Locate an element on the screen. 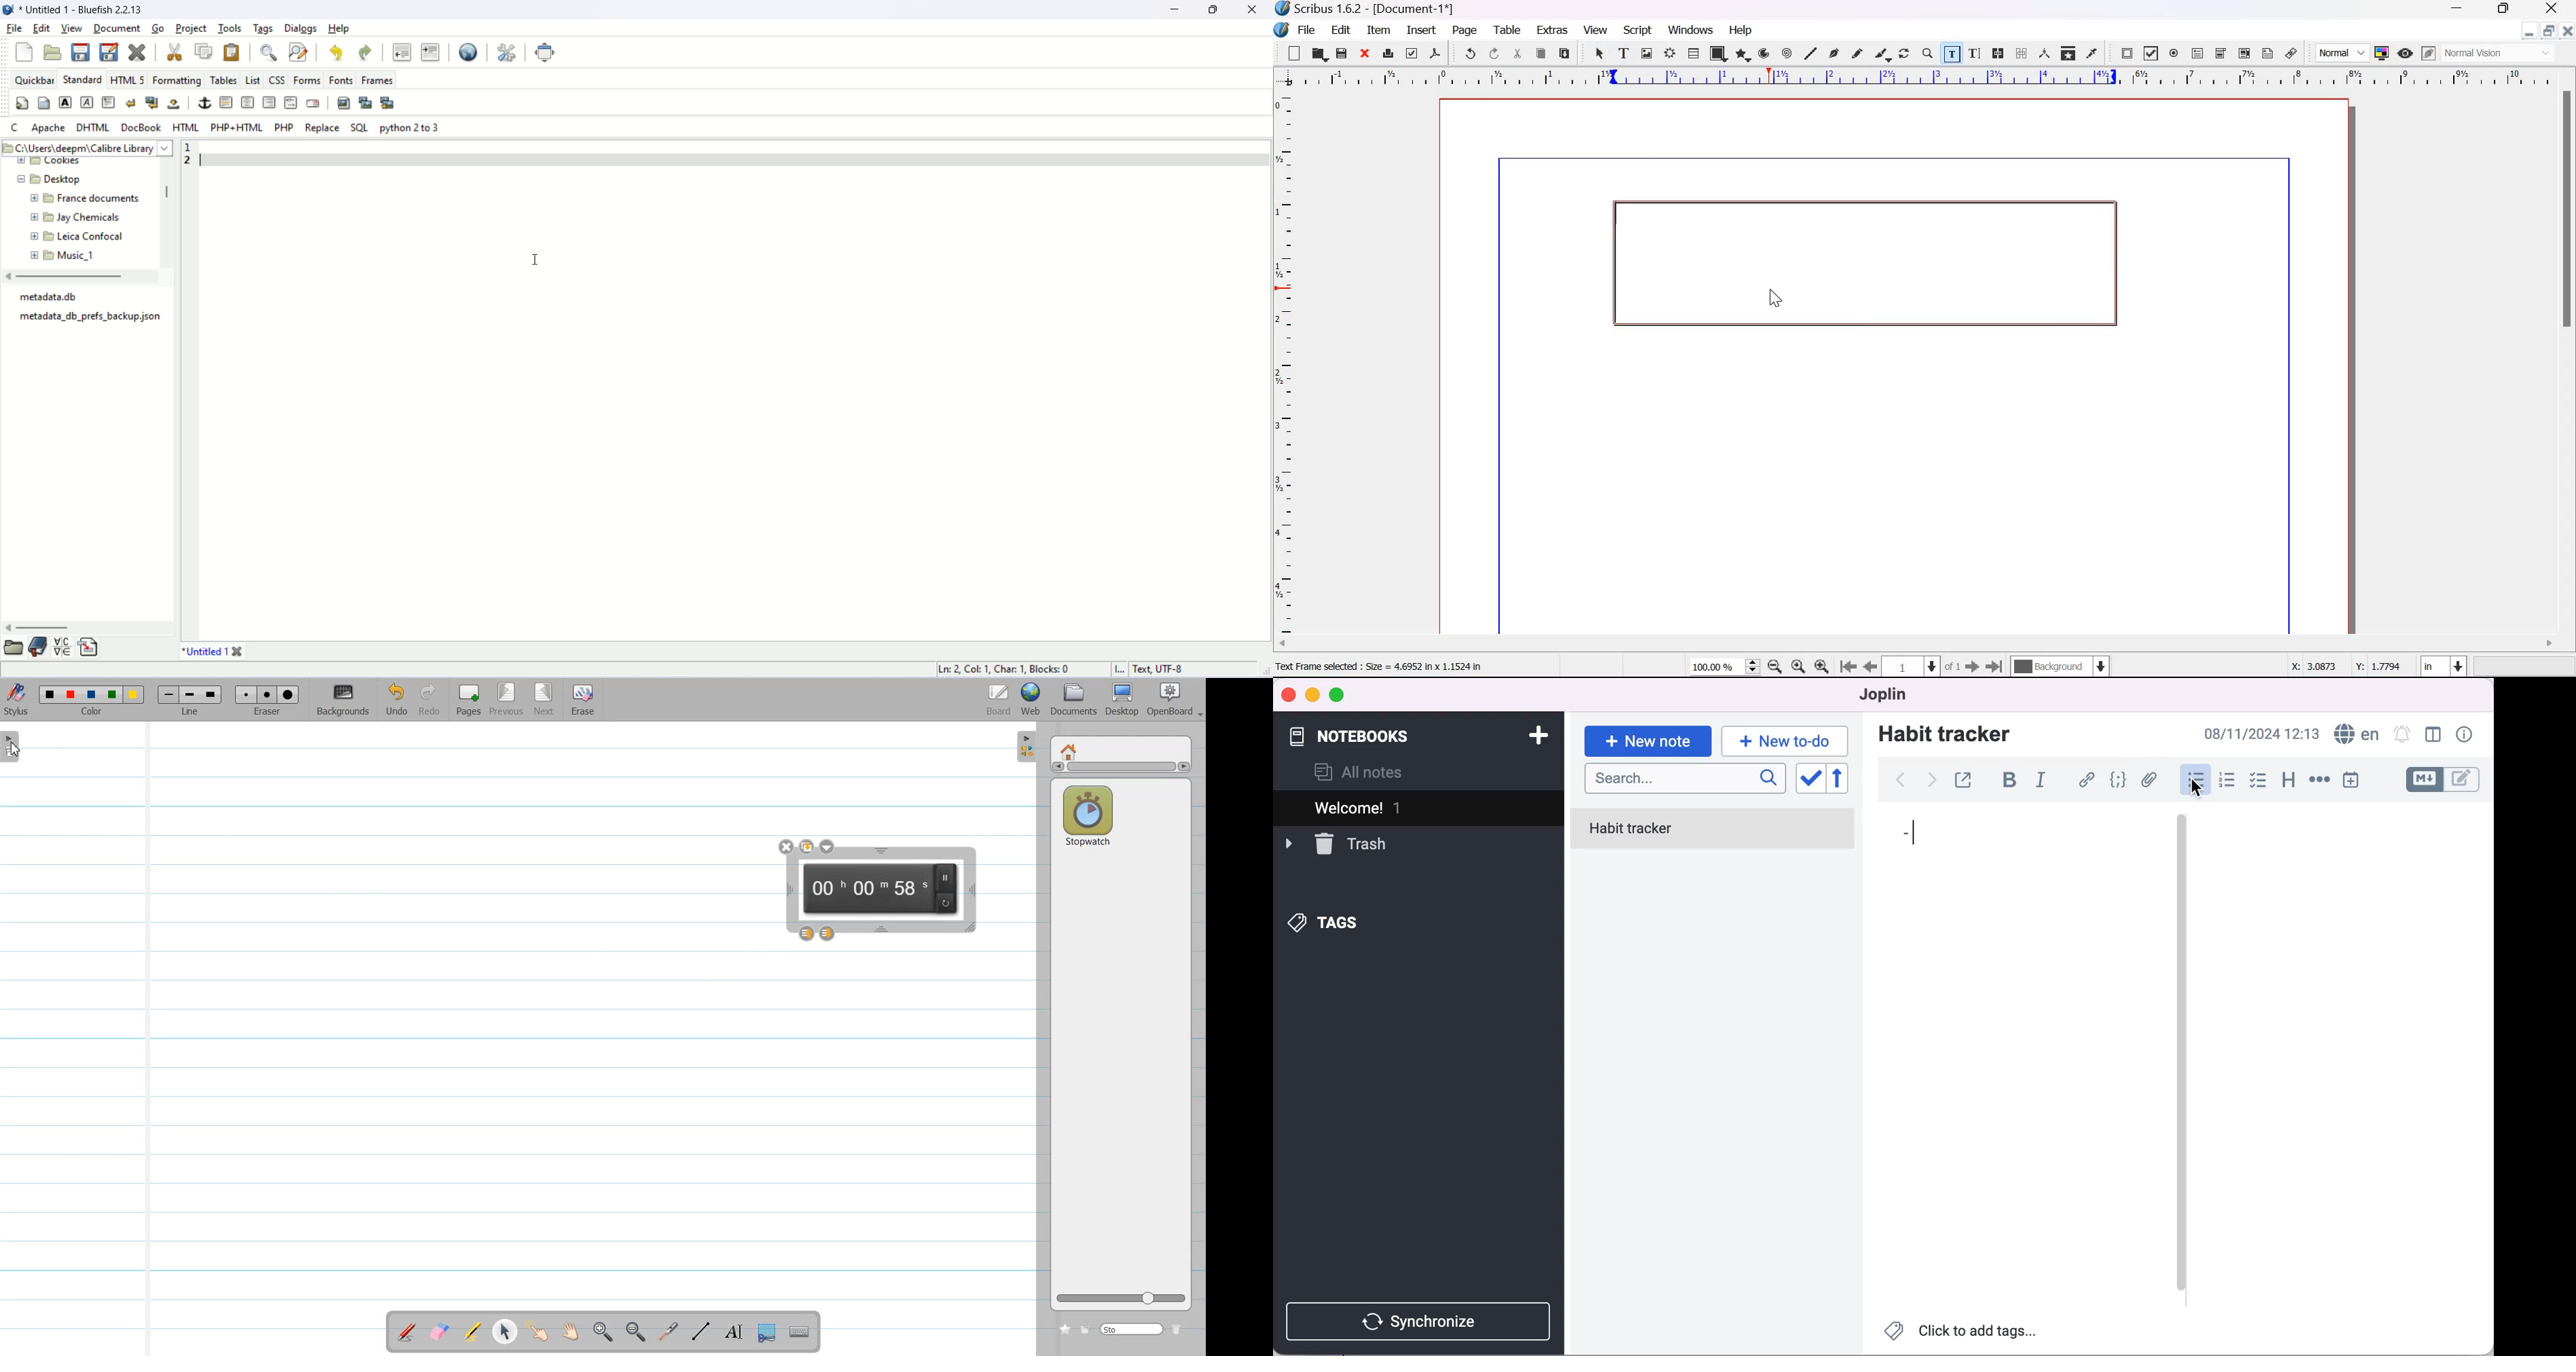 The height and width of the screenshot is (1372, 2576). cursor is located at coordinates (1772, 298).